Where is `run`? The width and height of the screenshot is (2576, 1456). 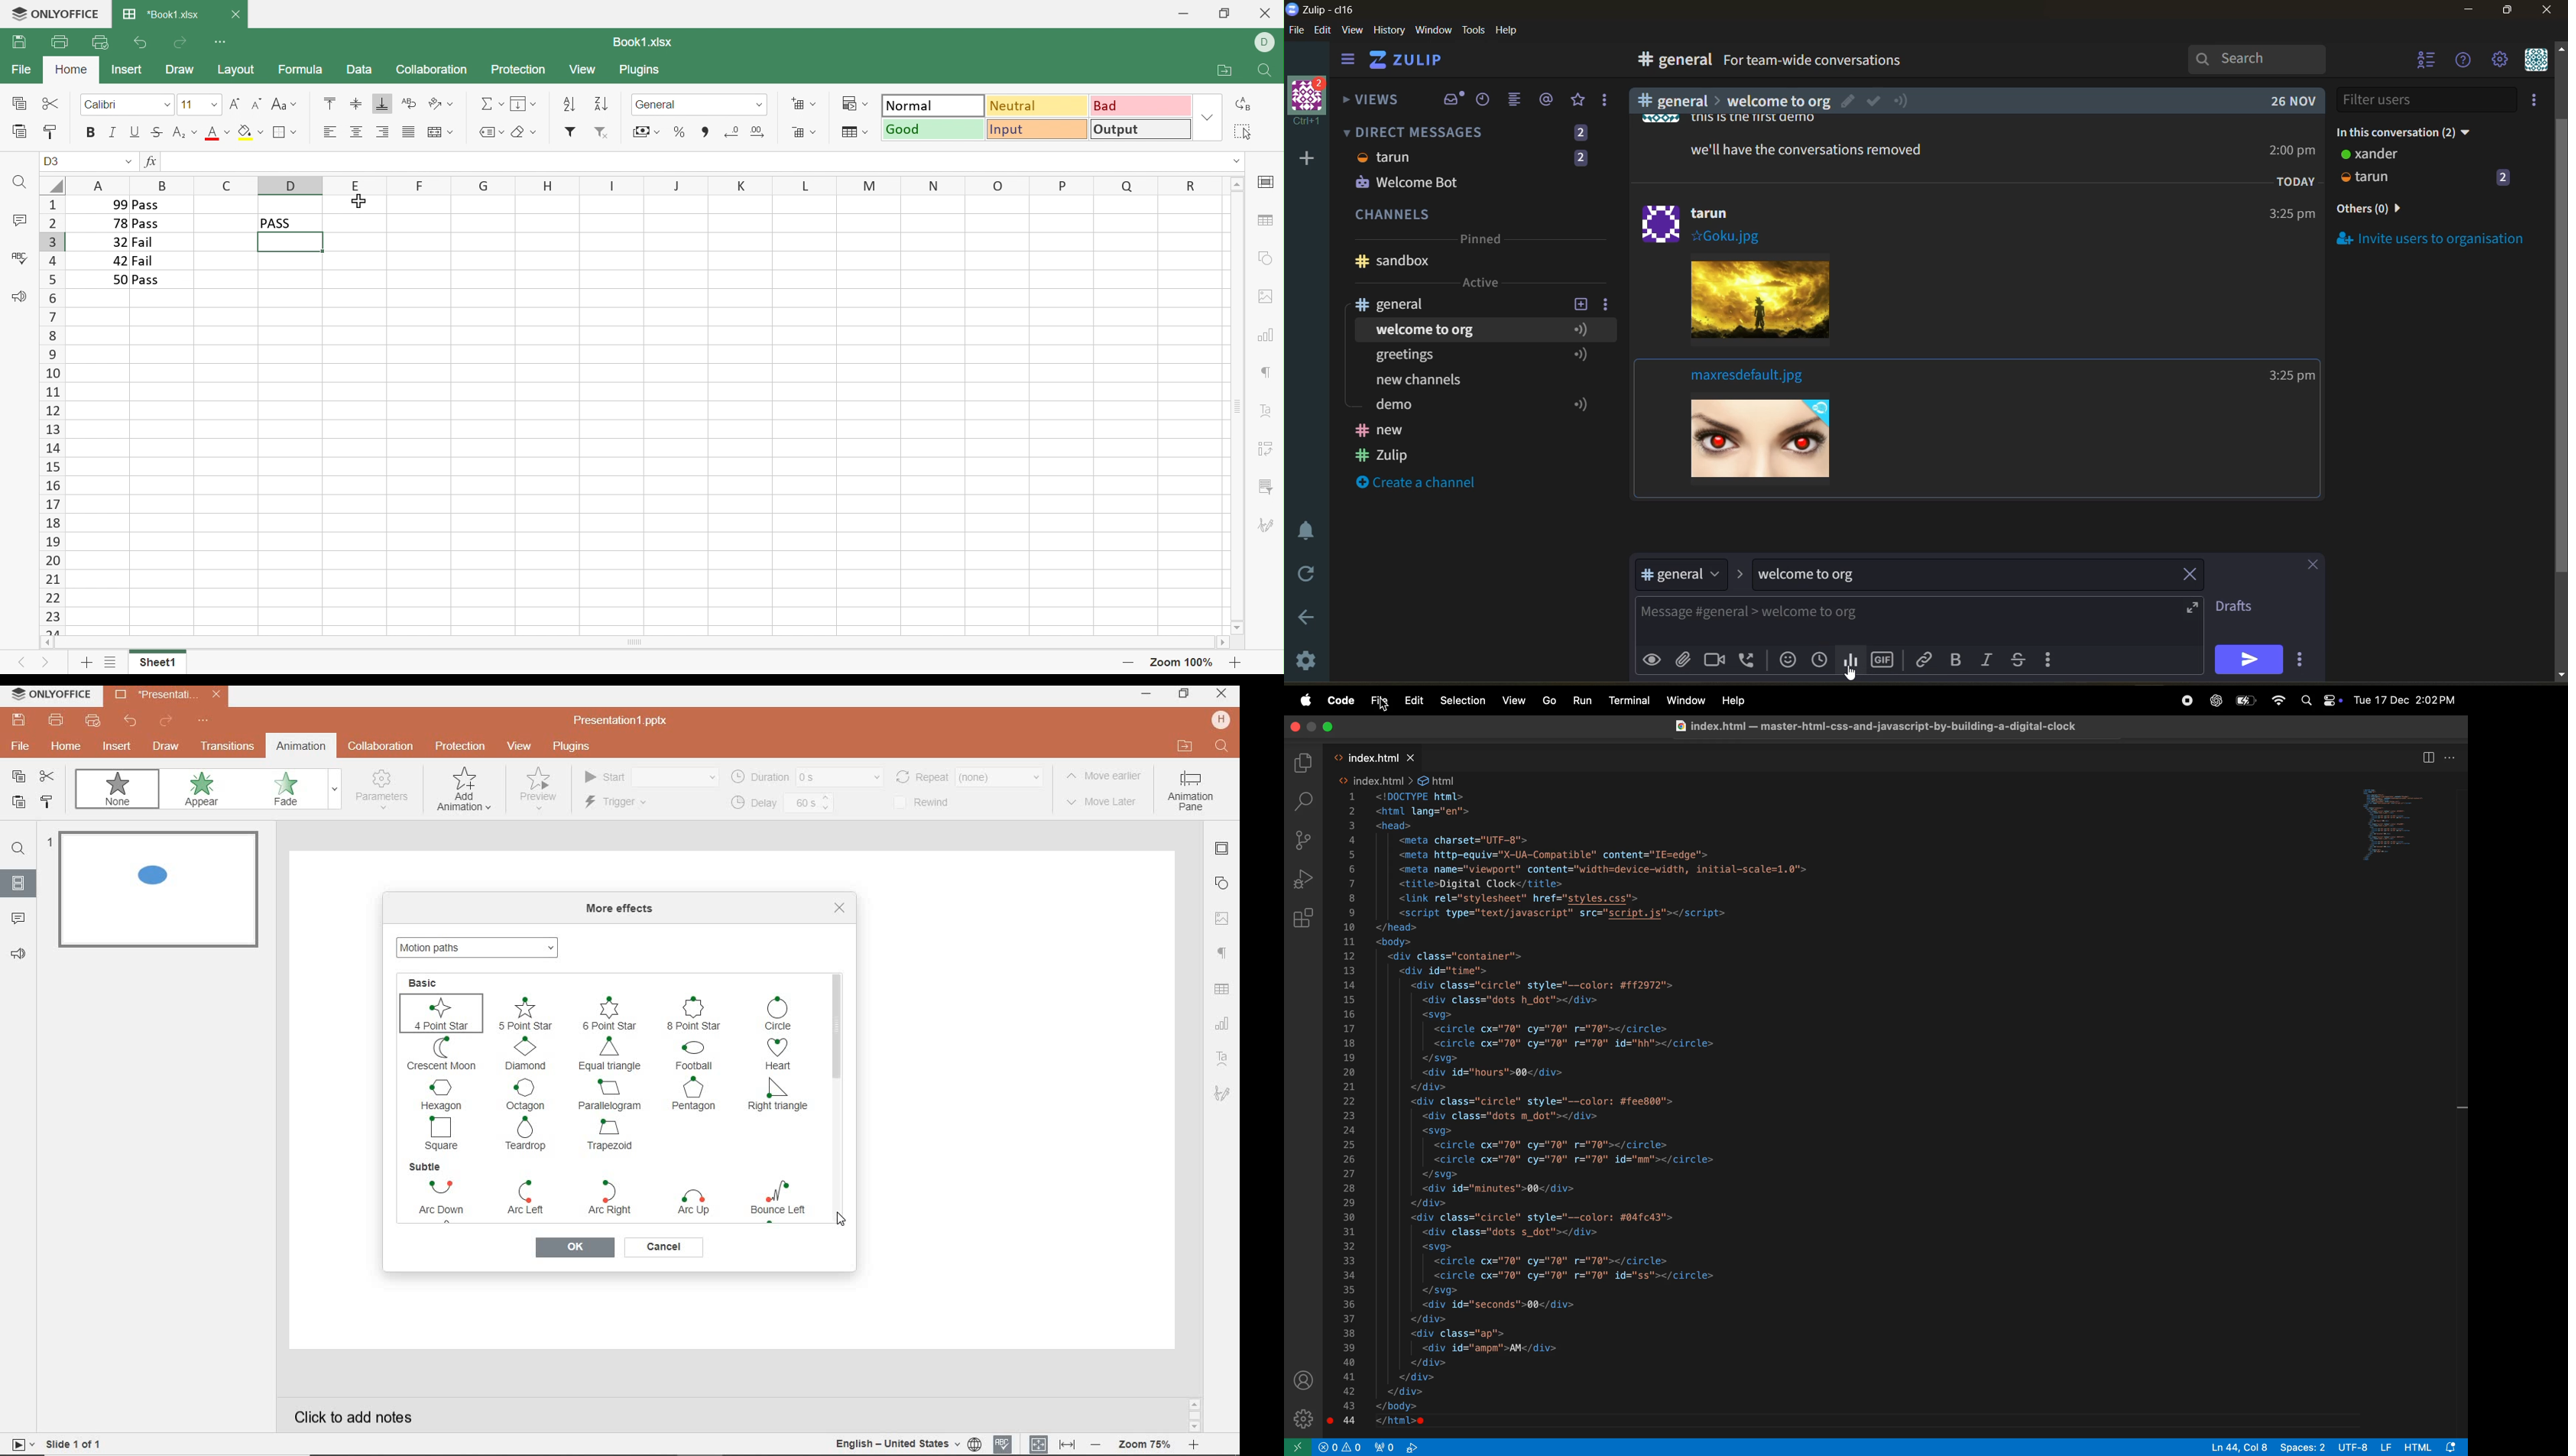
run is located at coordinates (1584, 700).